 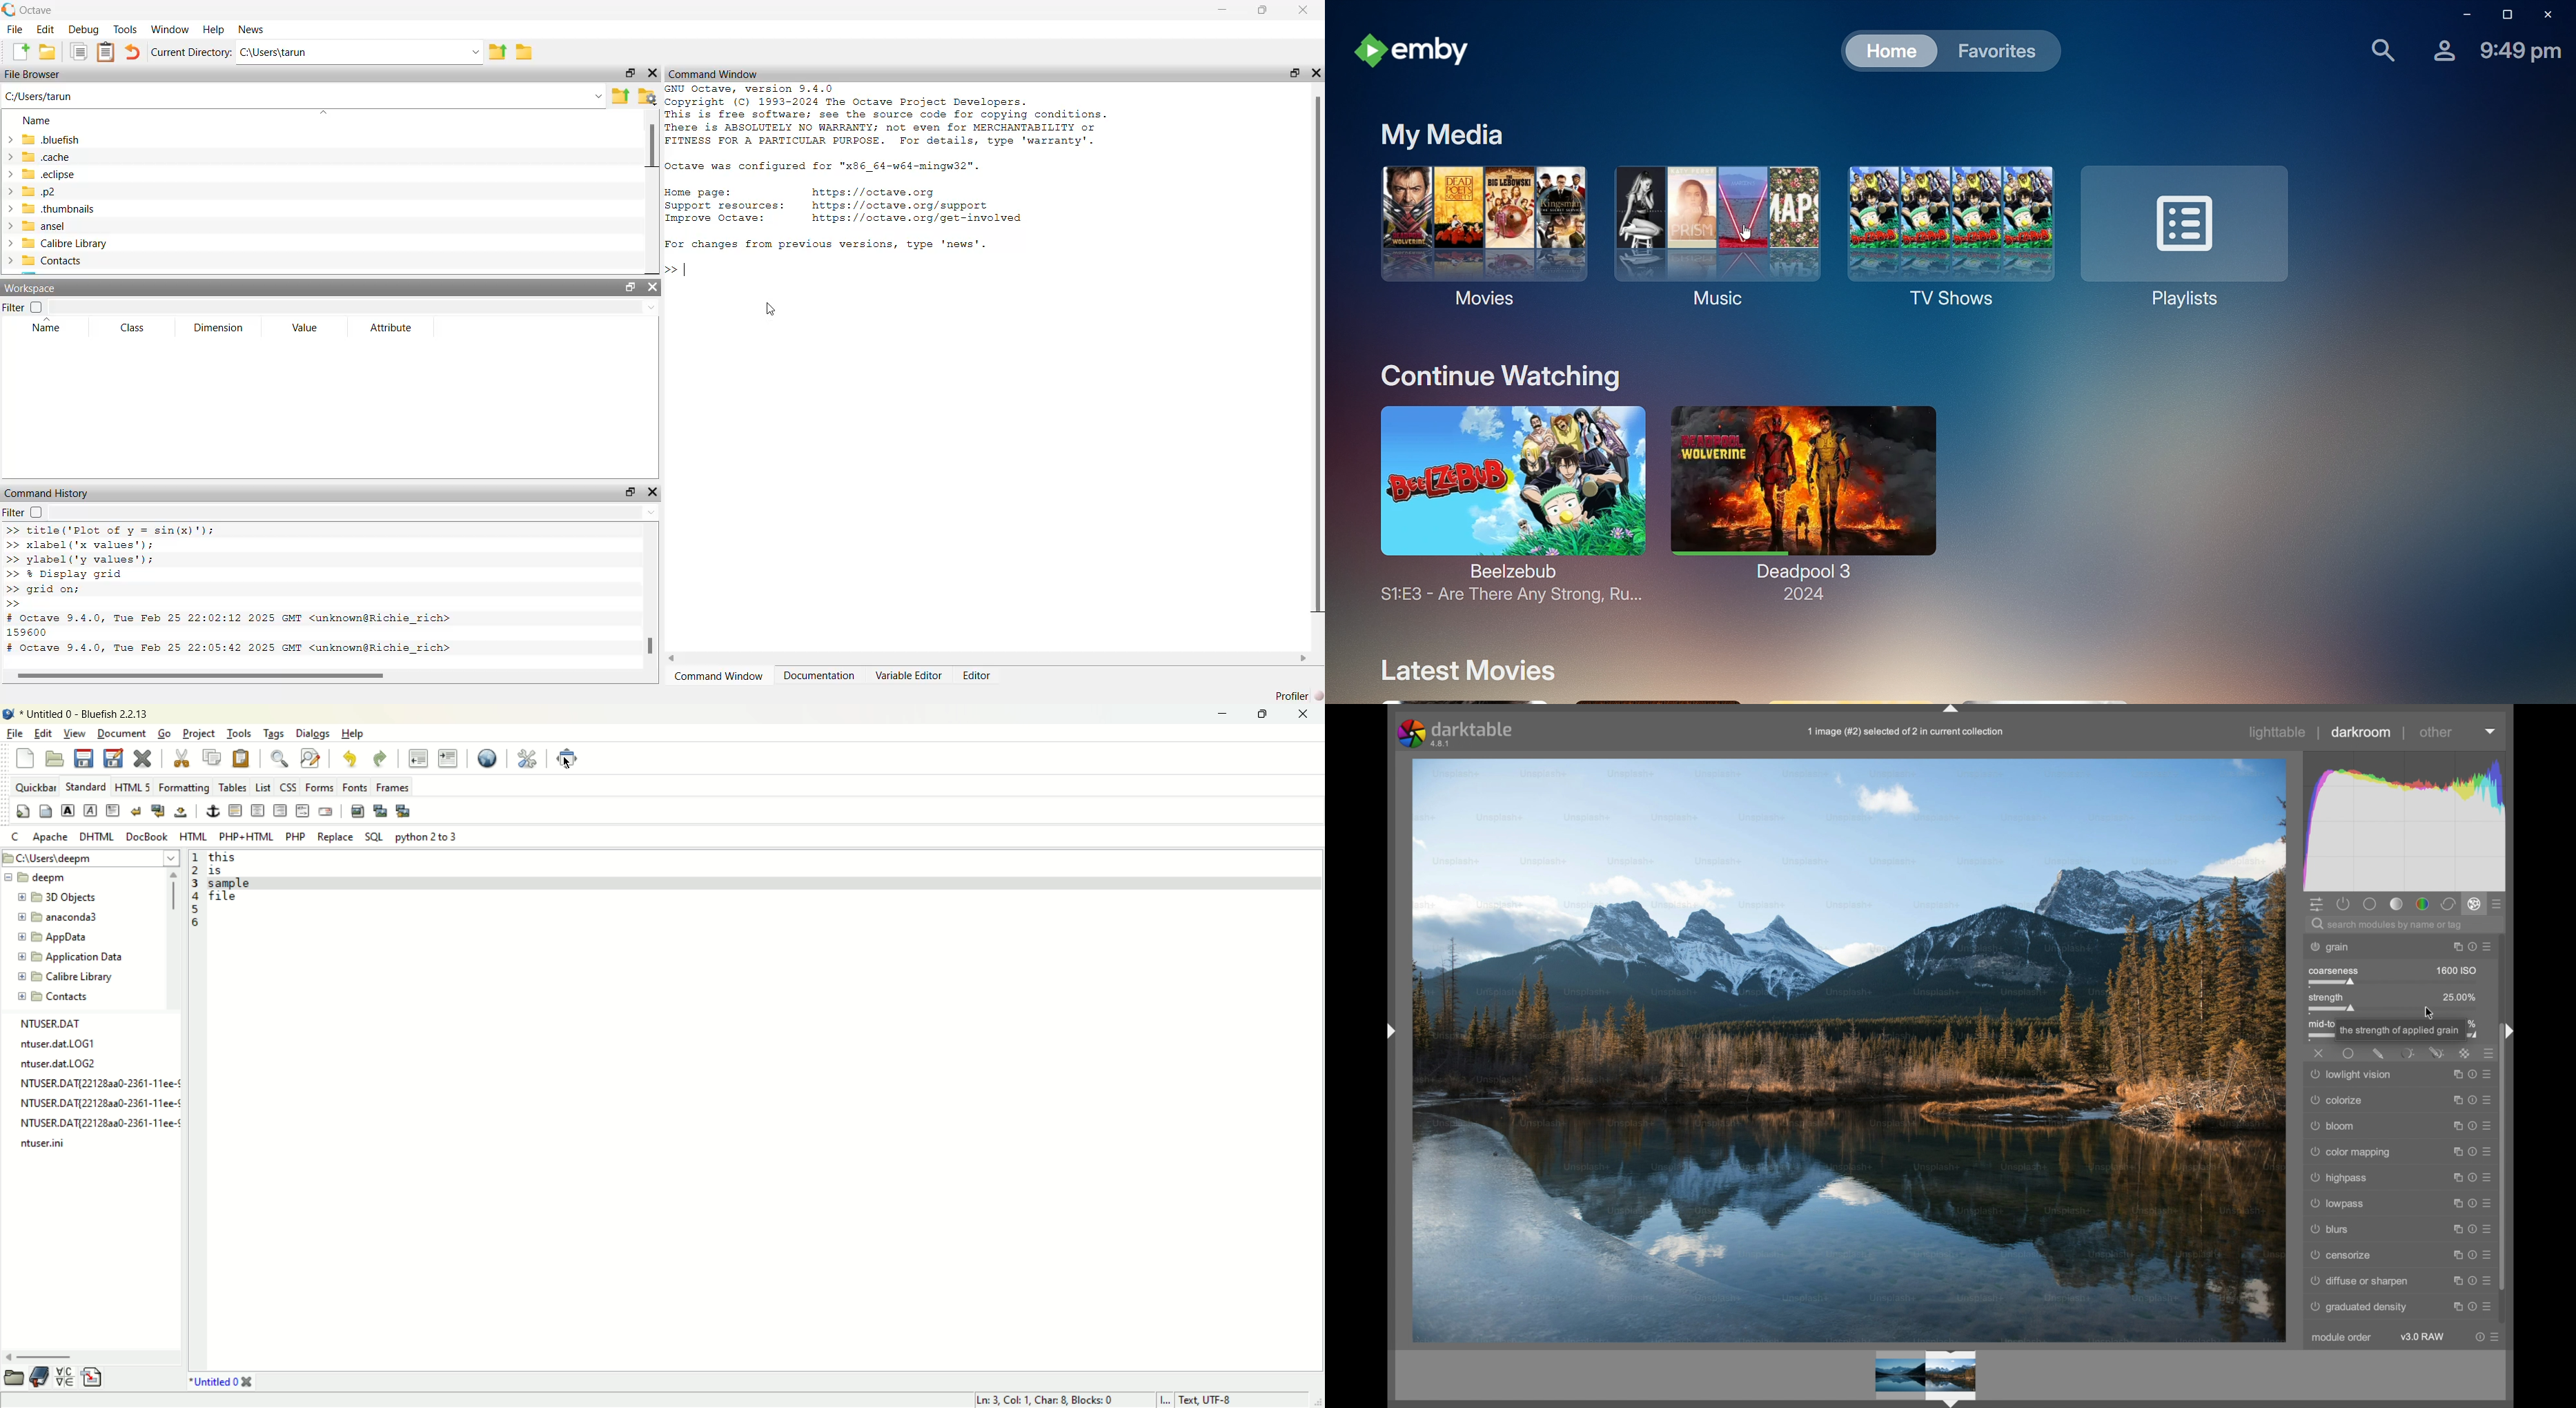 What do you see at coordinates (1295, 73) in the screenshot?
I see `resize` at bounding box center [1295, 73].